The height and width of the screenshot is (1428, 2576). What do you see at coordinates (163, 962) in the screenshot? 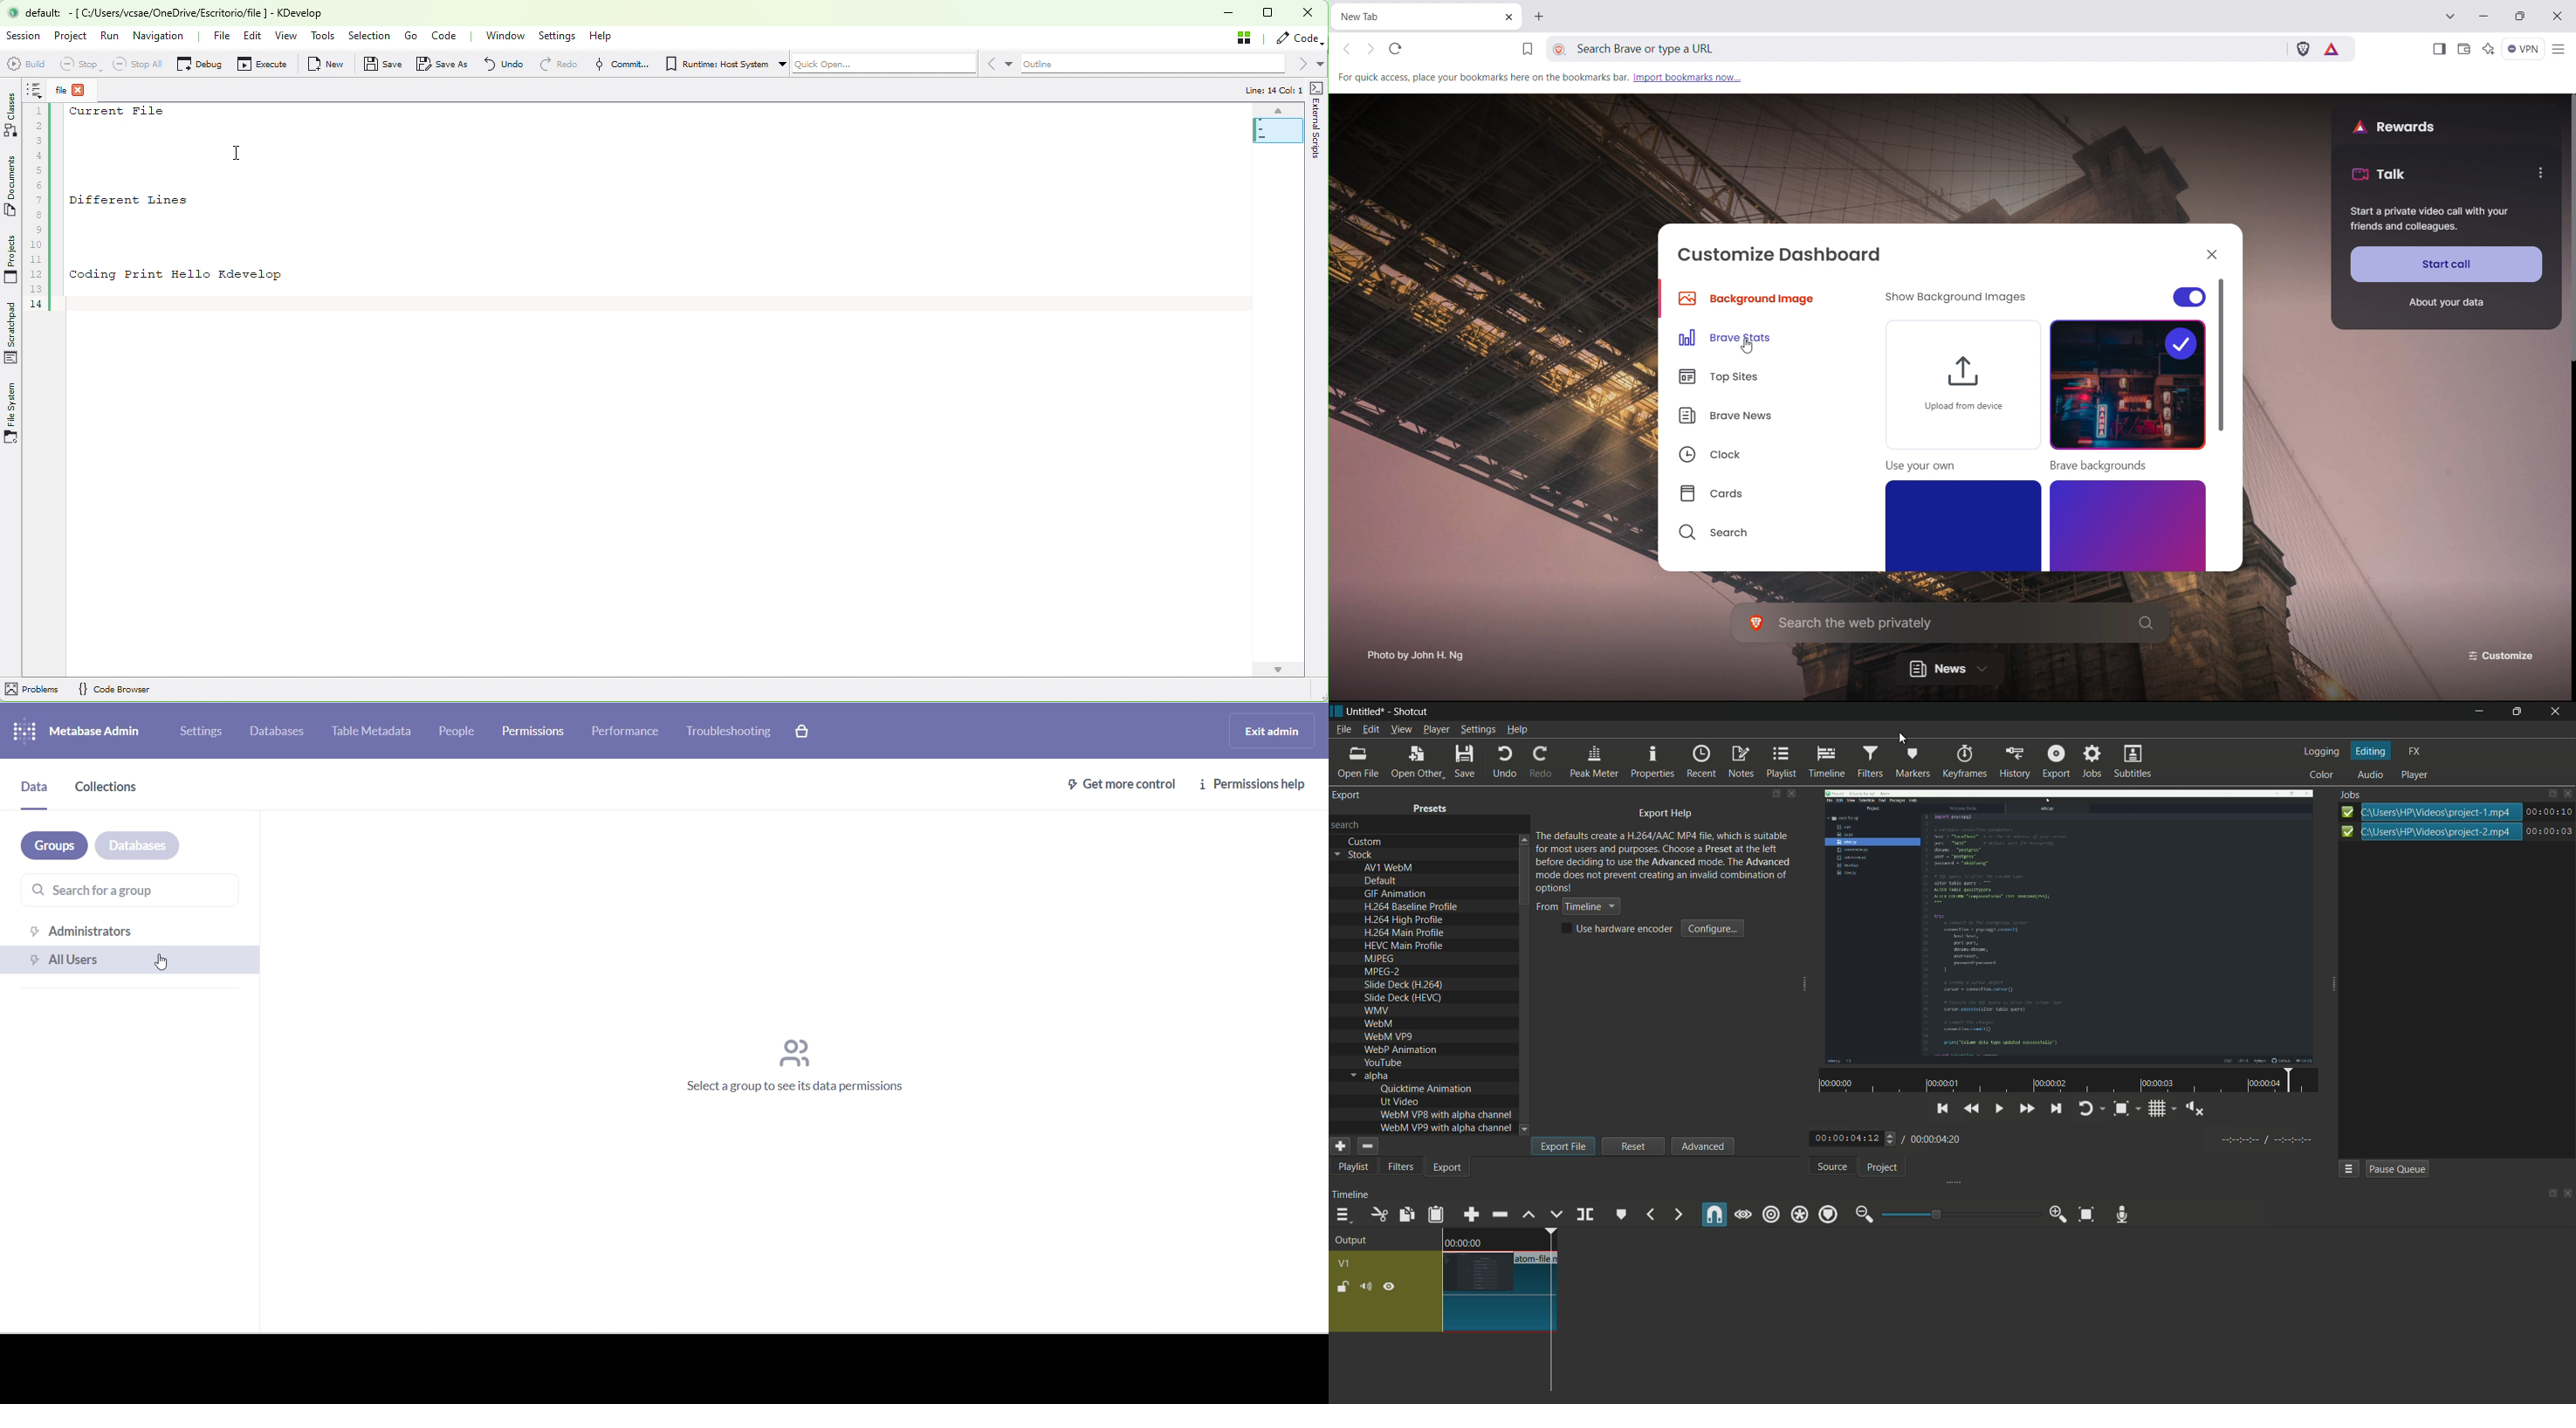
I see `cursor` at bounding box center [163, 962].